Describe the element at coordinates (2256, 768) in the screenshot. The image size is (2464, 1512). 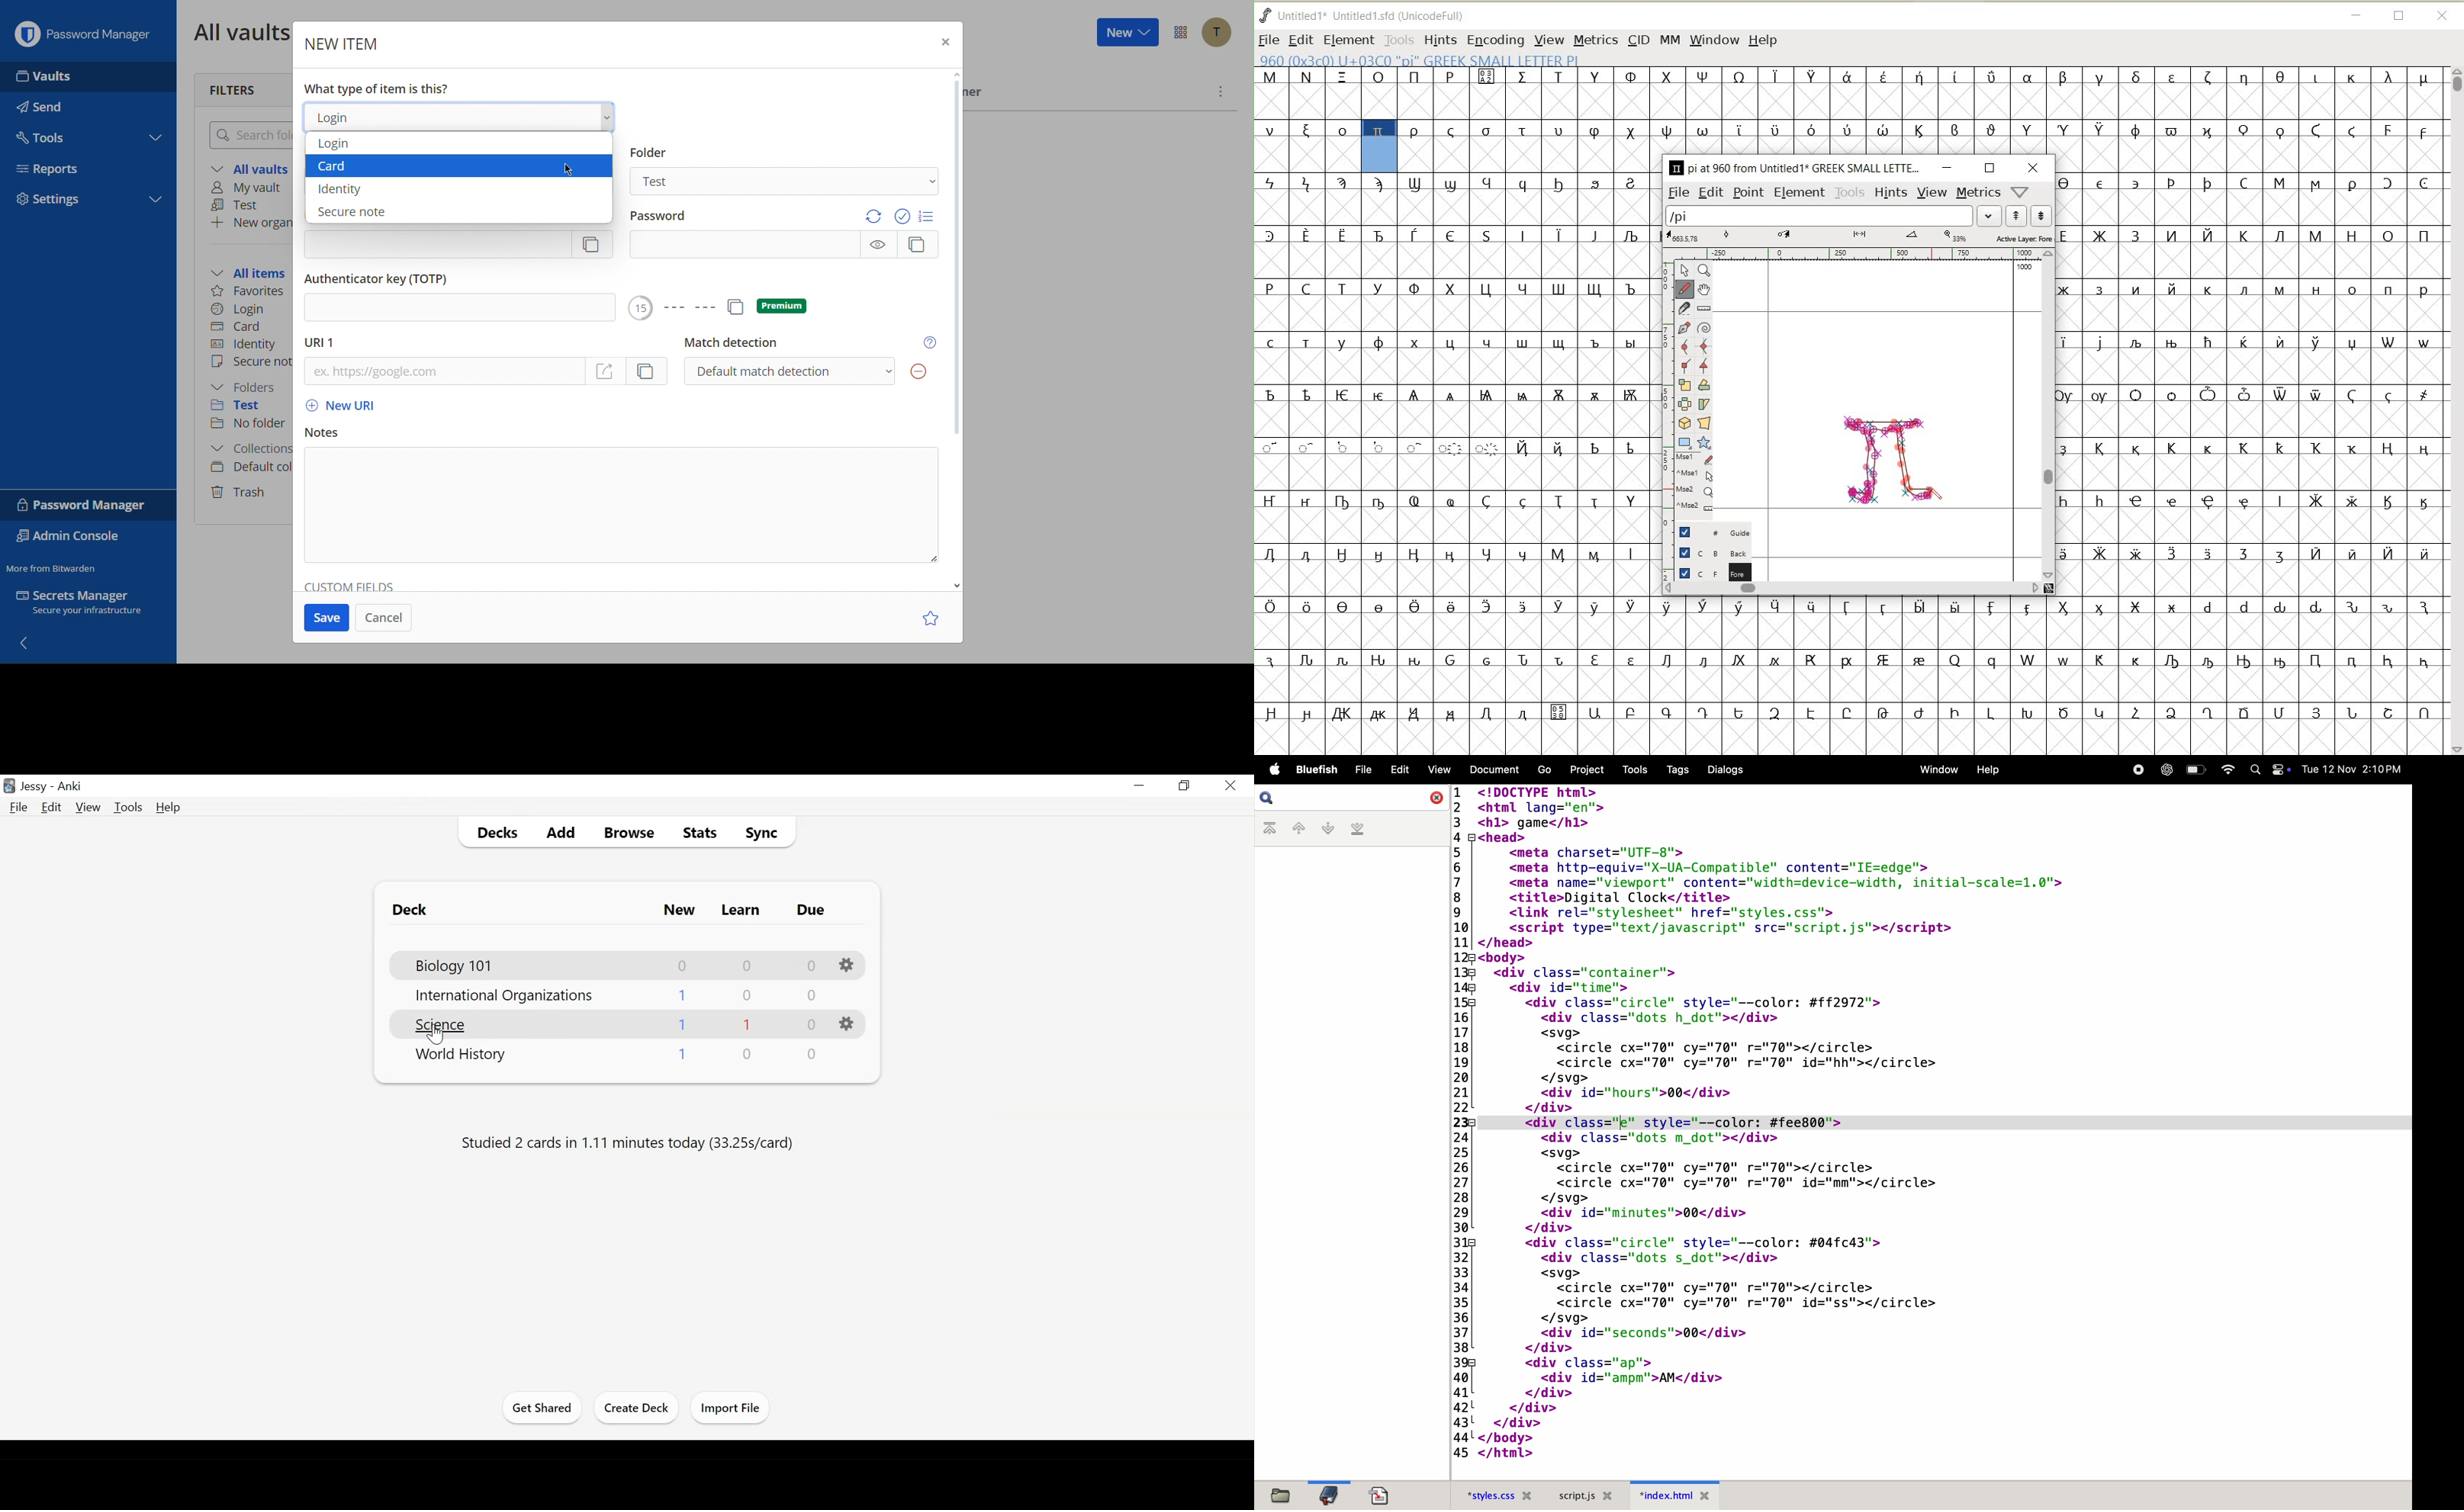
I see `Search` at that location.